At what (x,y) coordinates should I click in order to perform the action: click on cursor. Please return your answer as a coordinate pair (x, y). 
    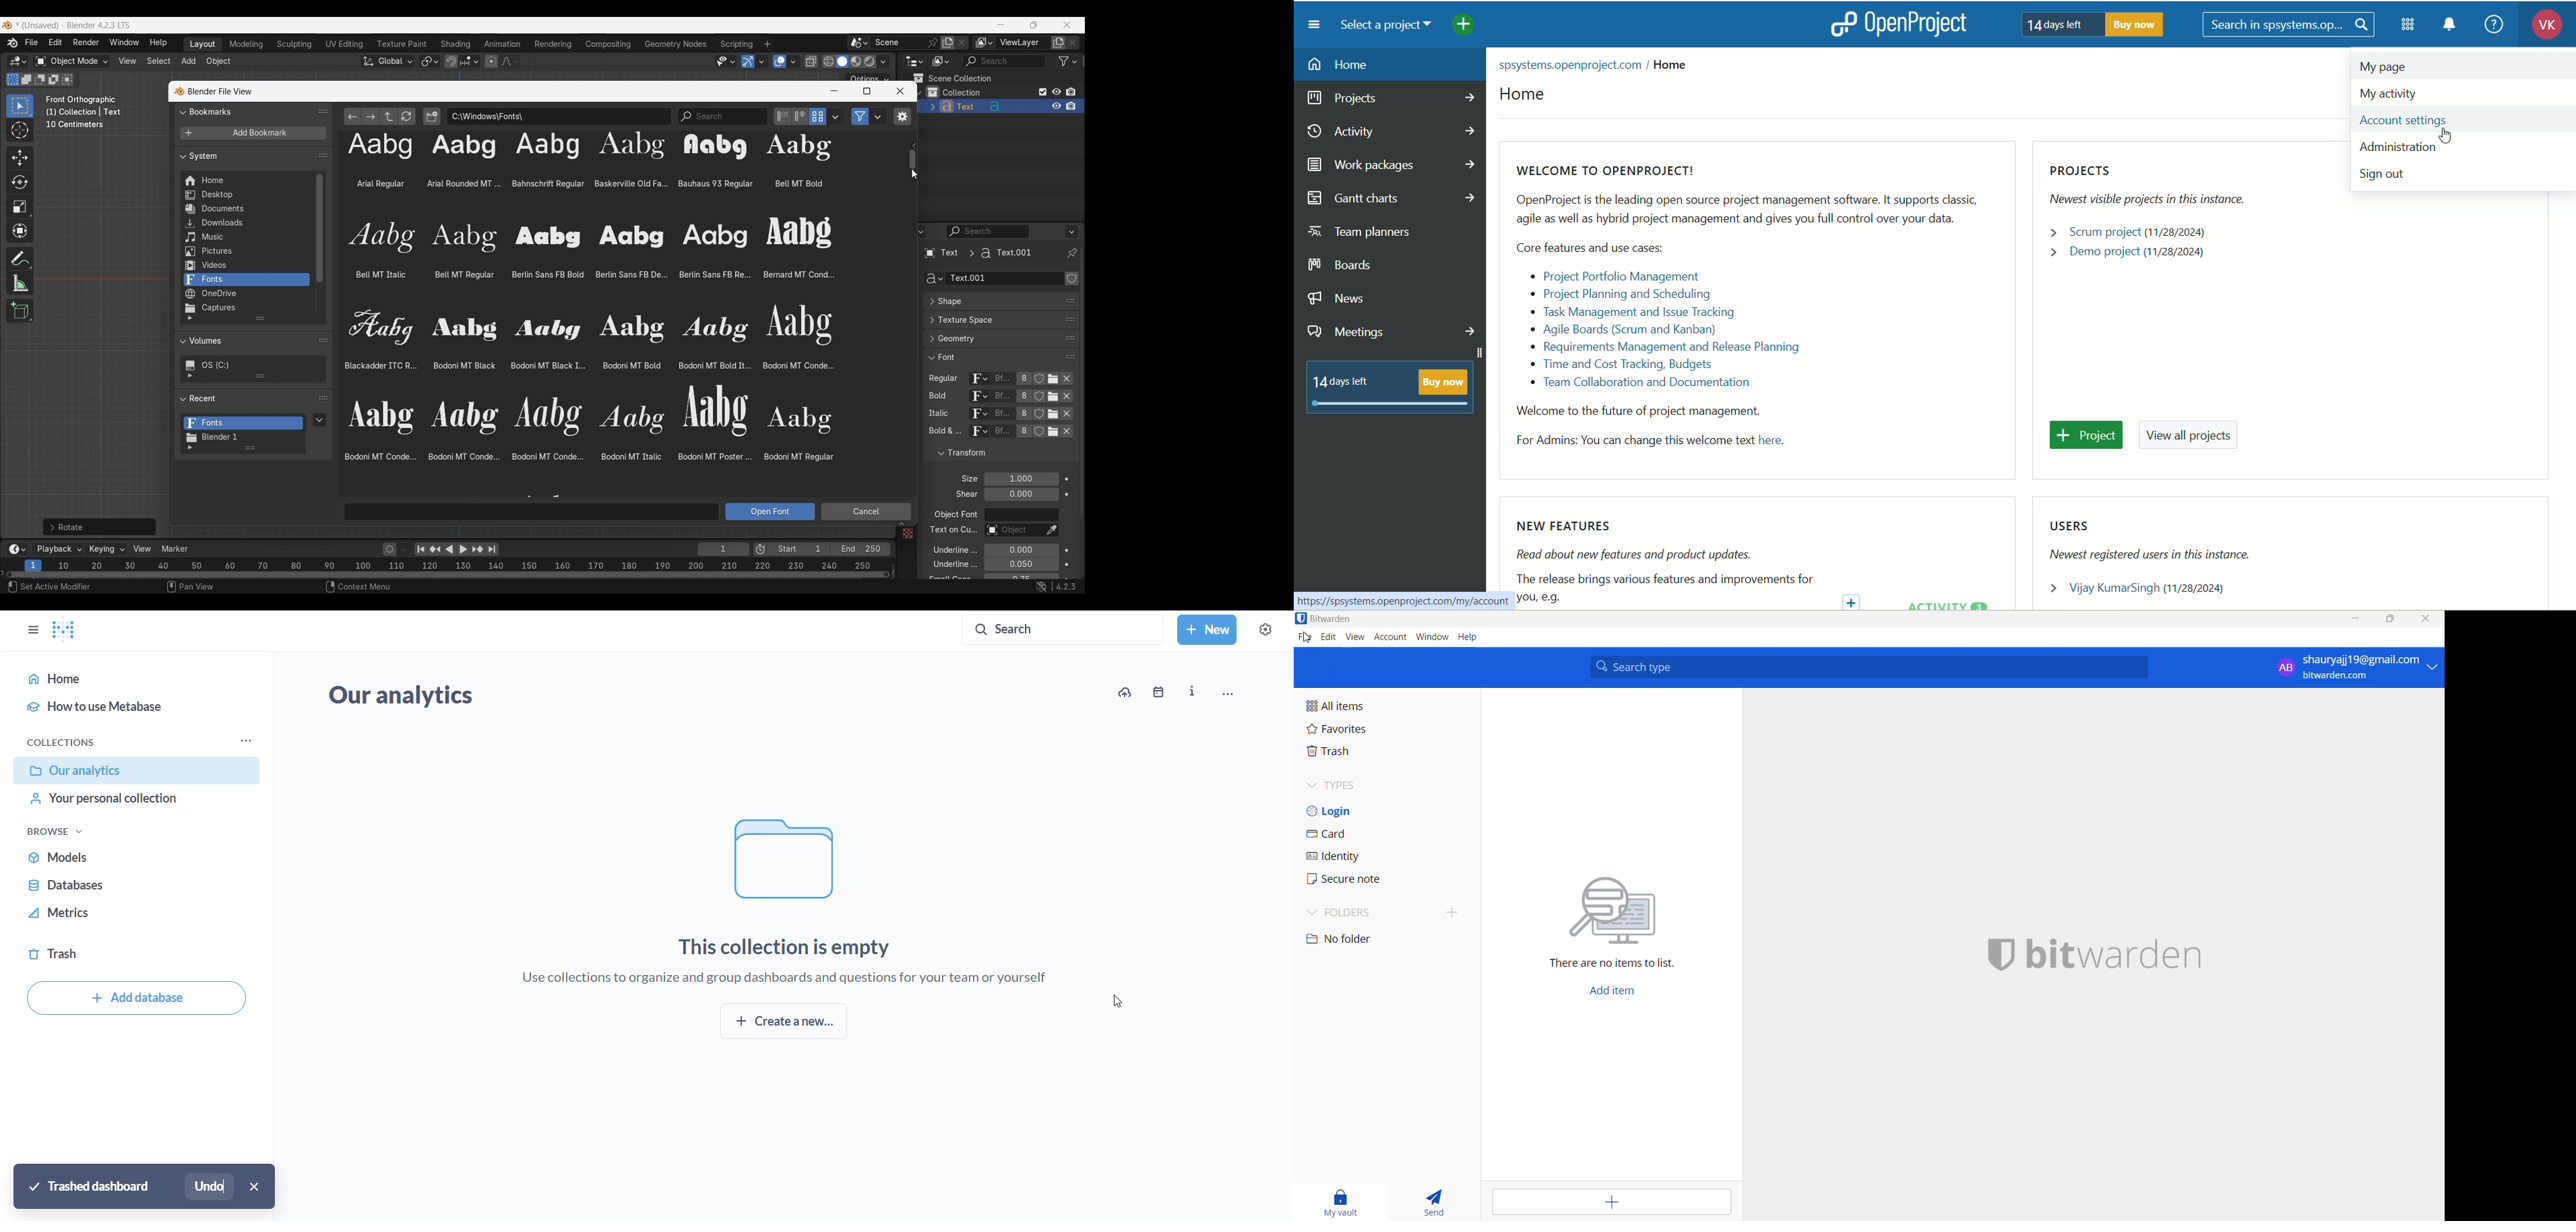
    Looking at the image, I should click on (2450, 136).